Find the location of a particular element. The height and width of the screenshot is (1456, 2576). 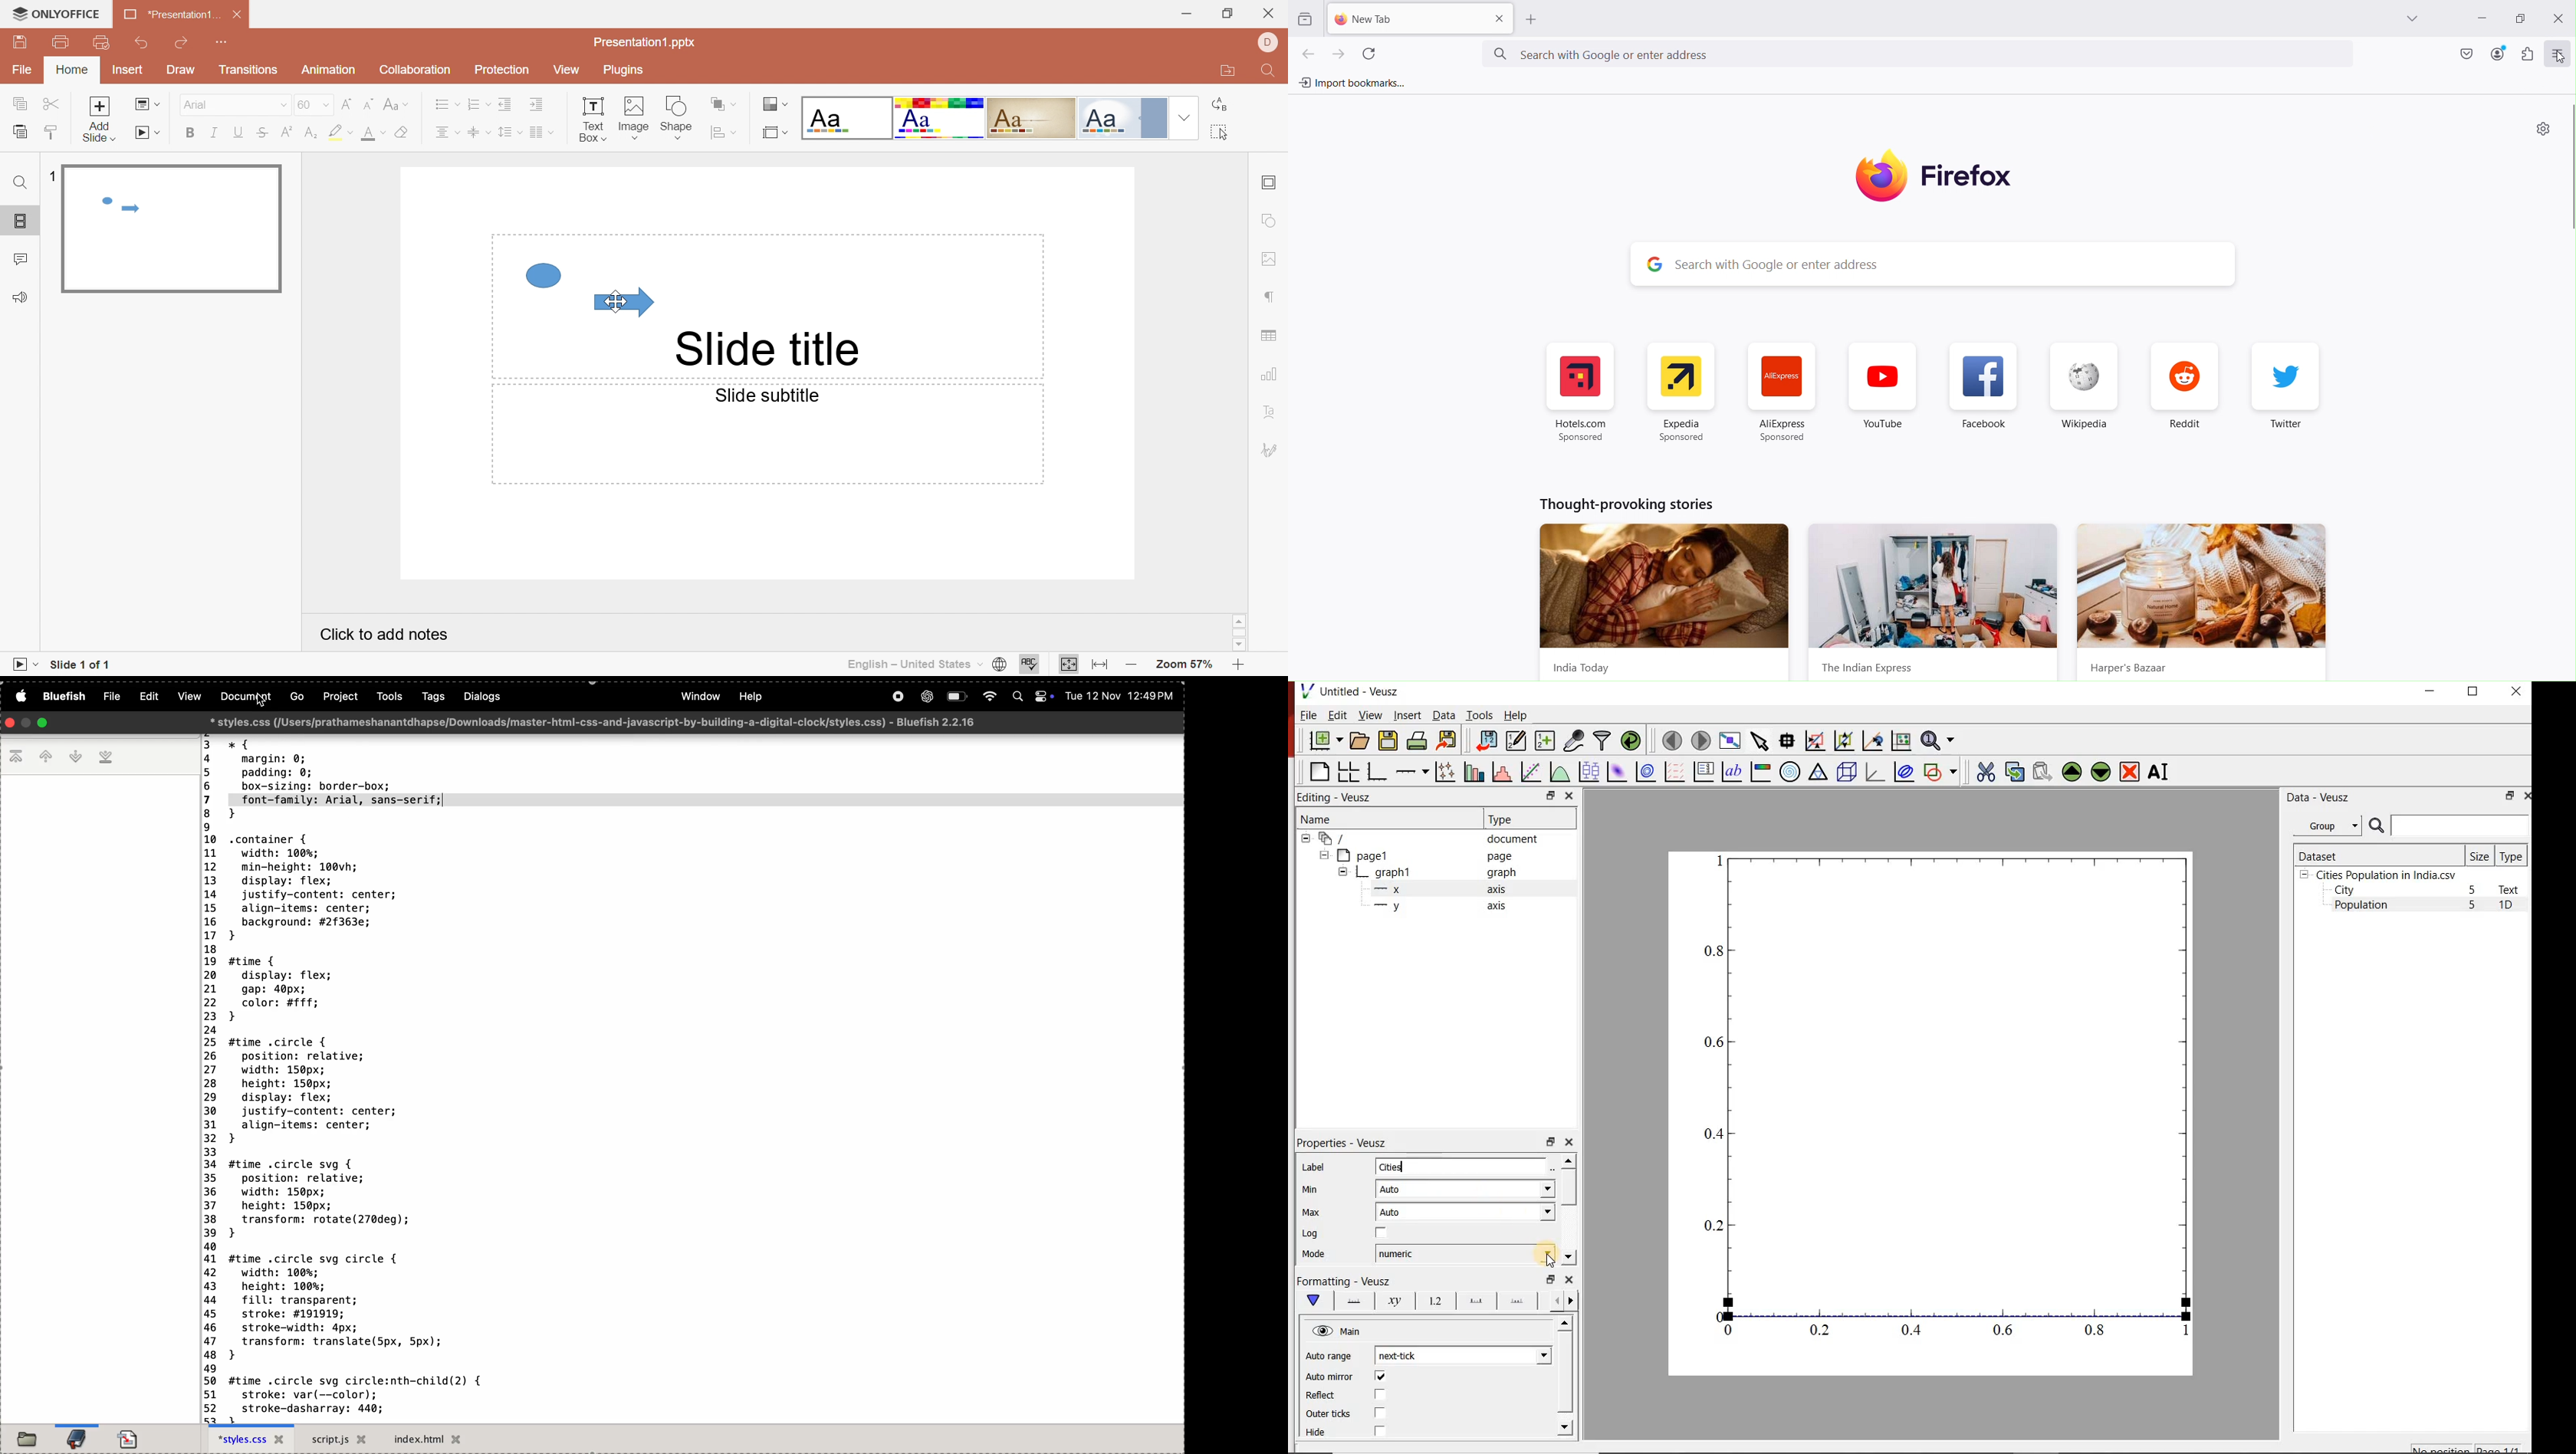

Align Text to the middle is located at coordinates (476, 133).